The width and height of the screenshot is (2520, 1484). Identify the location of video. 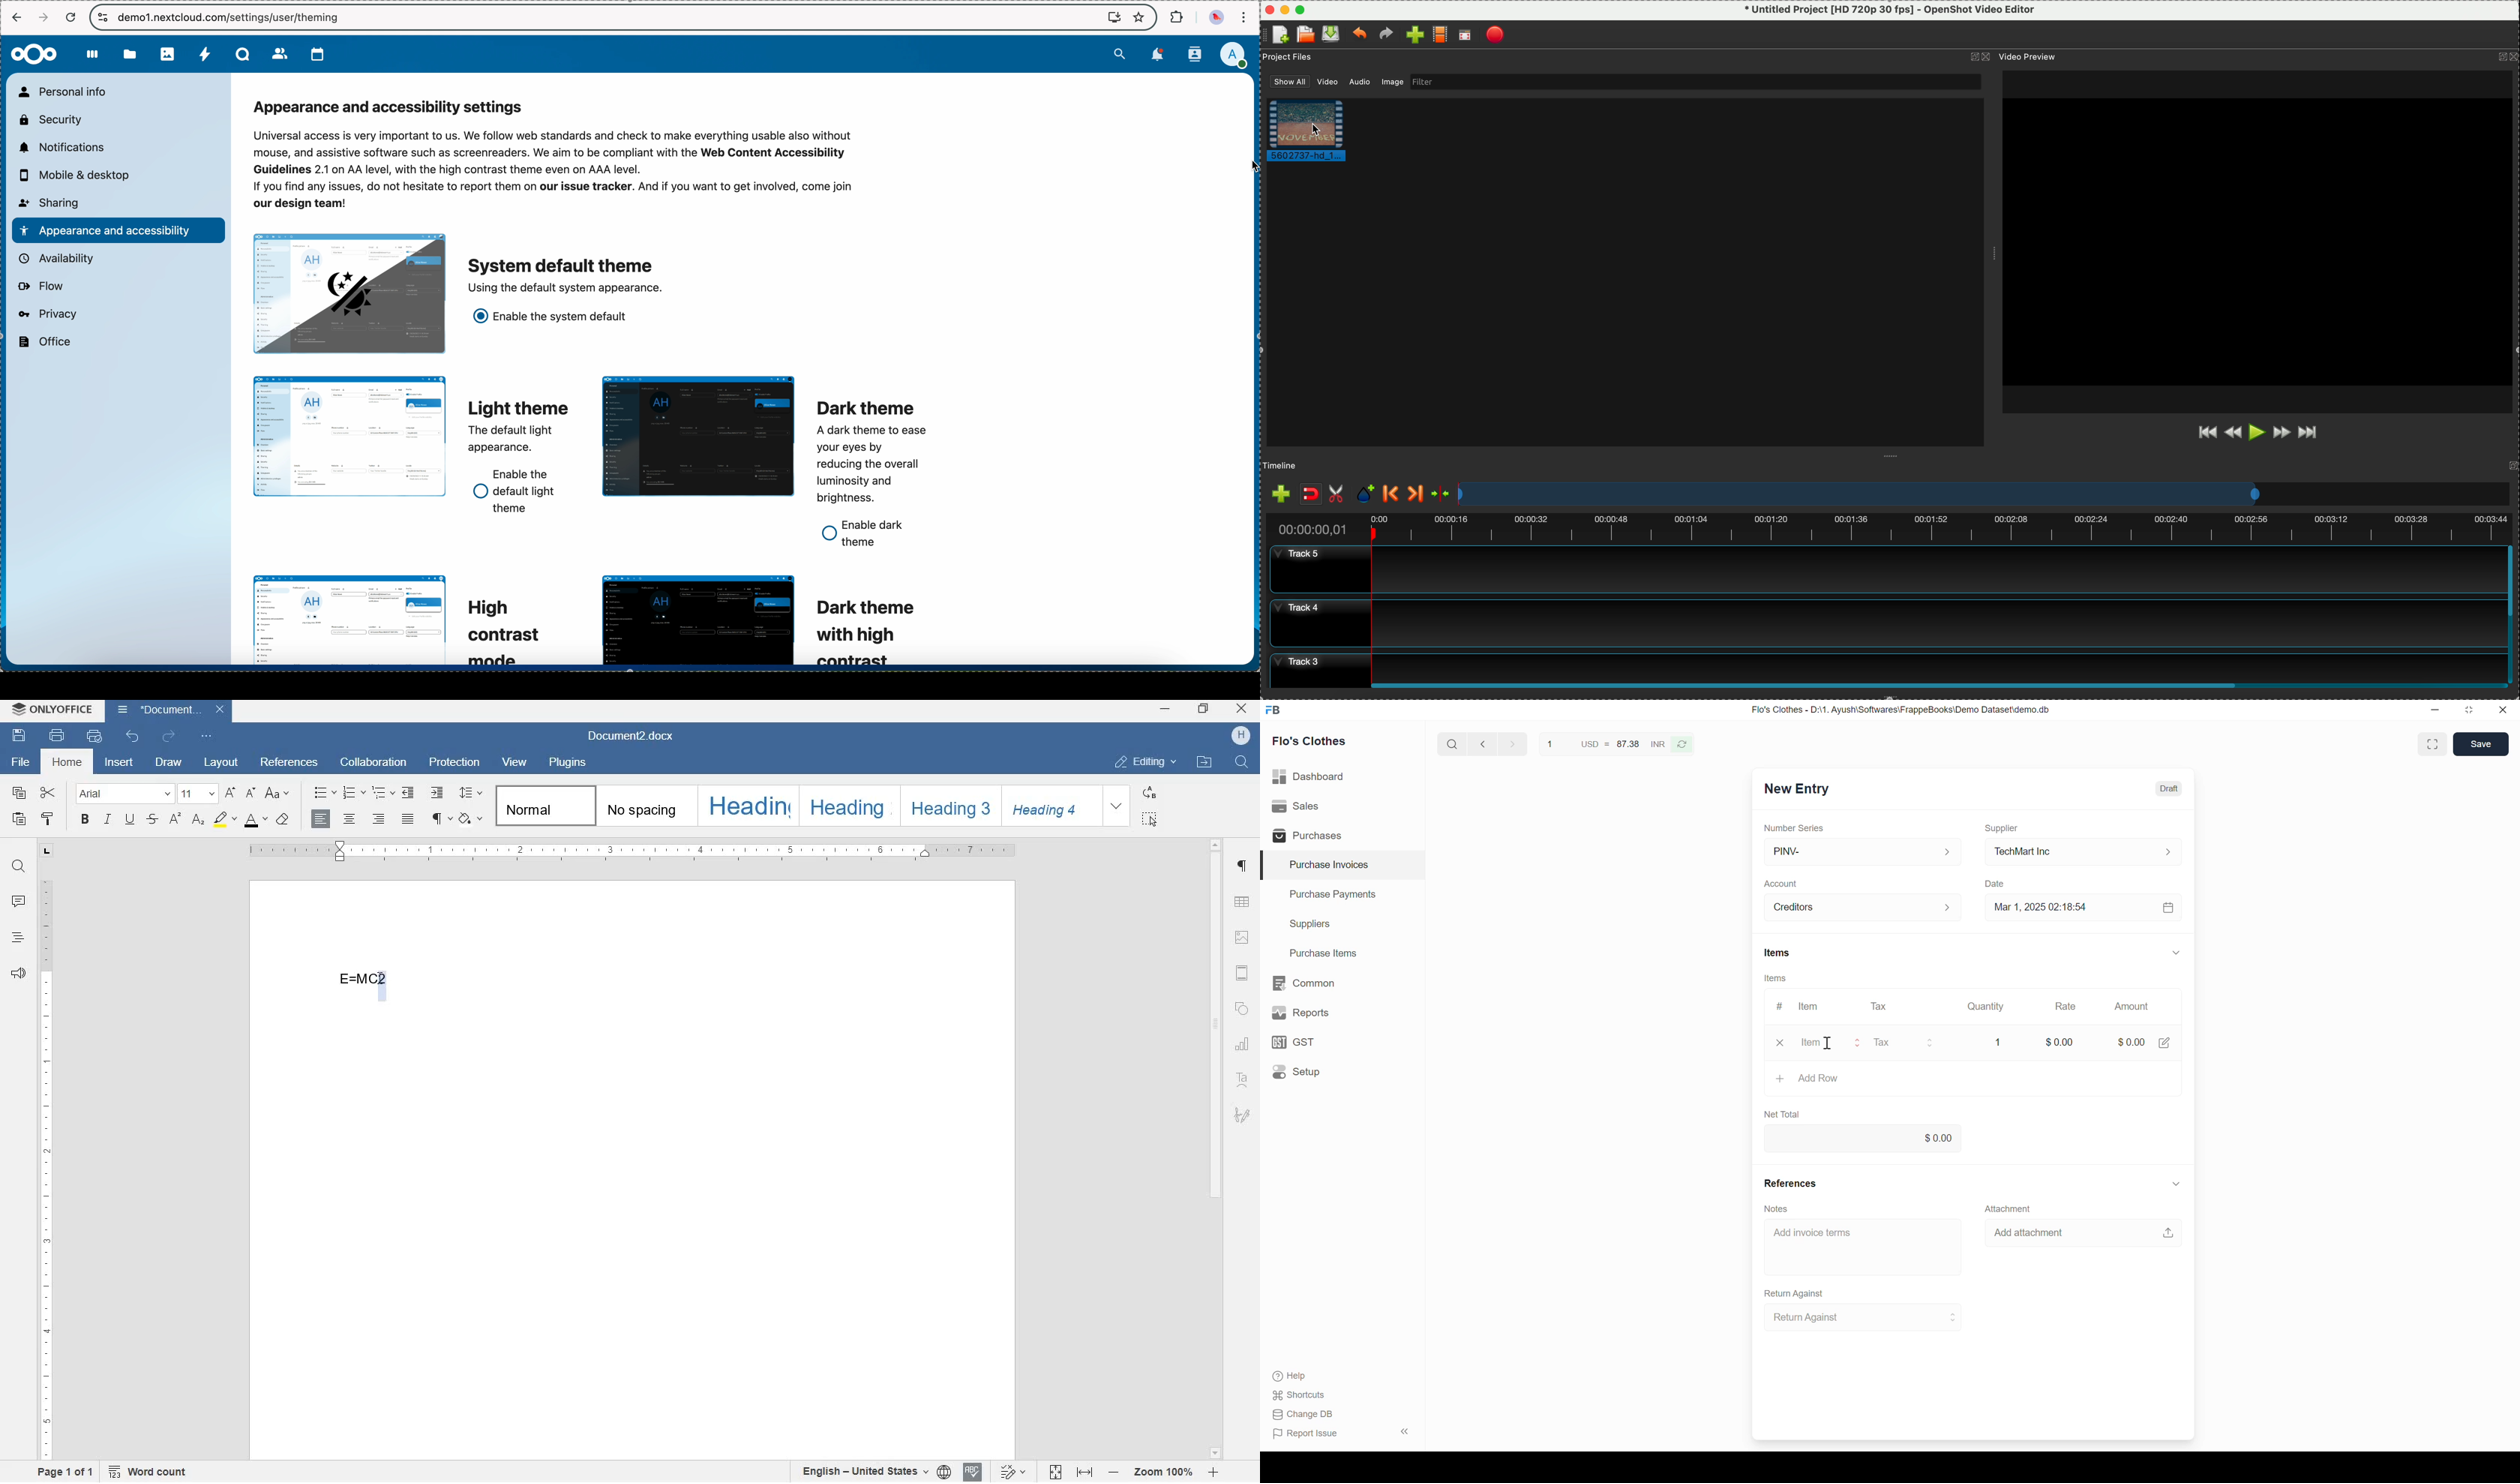
(1326, 82).